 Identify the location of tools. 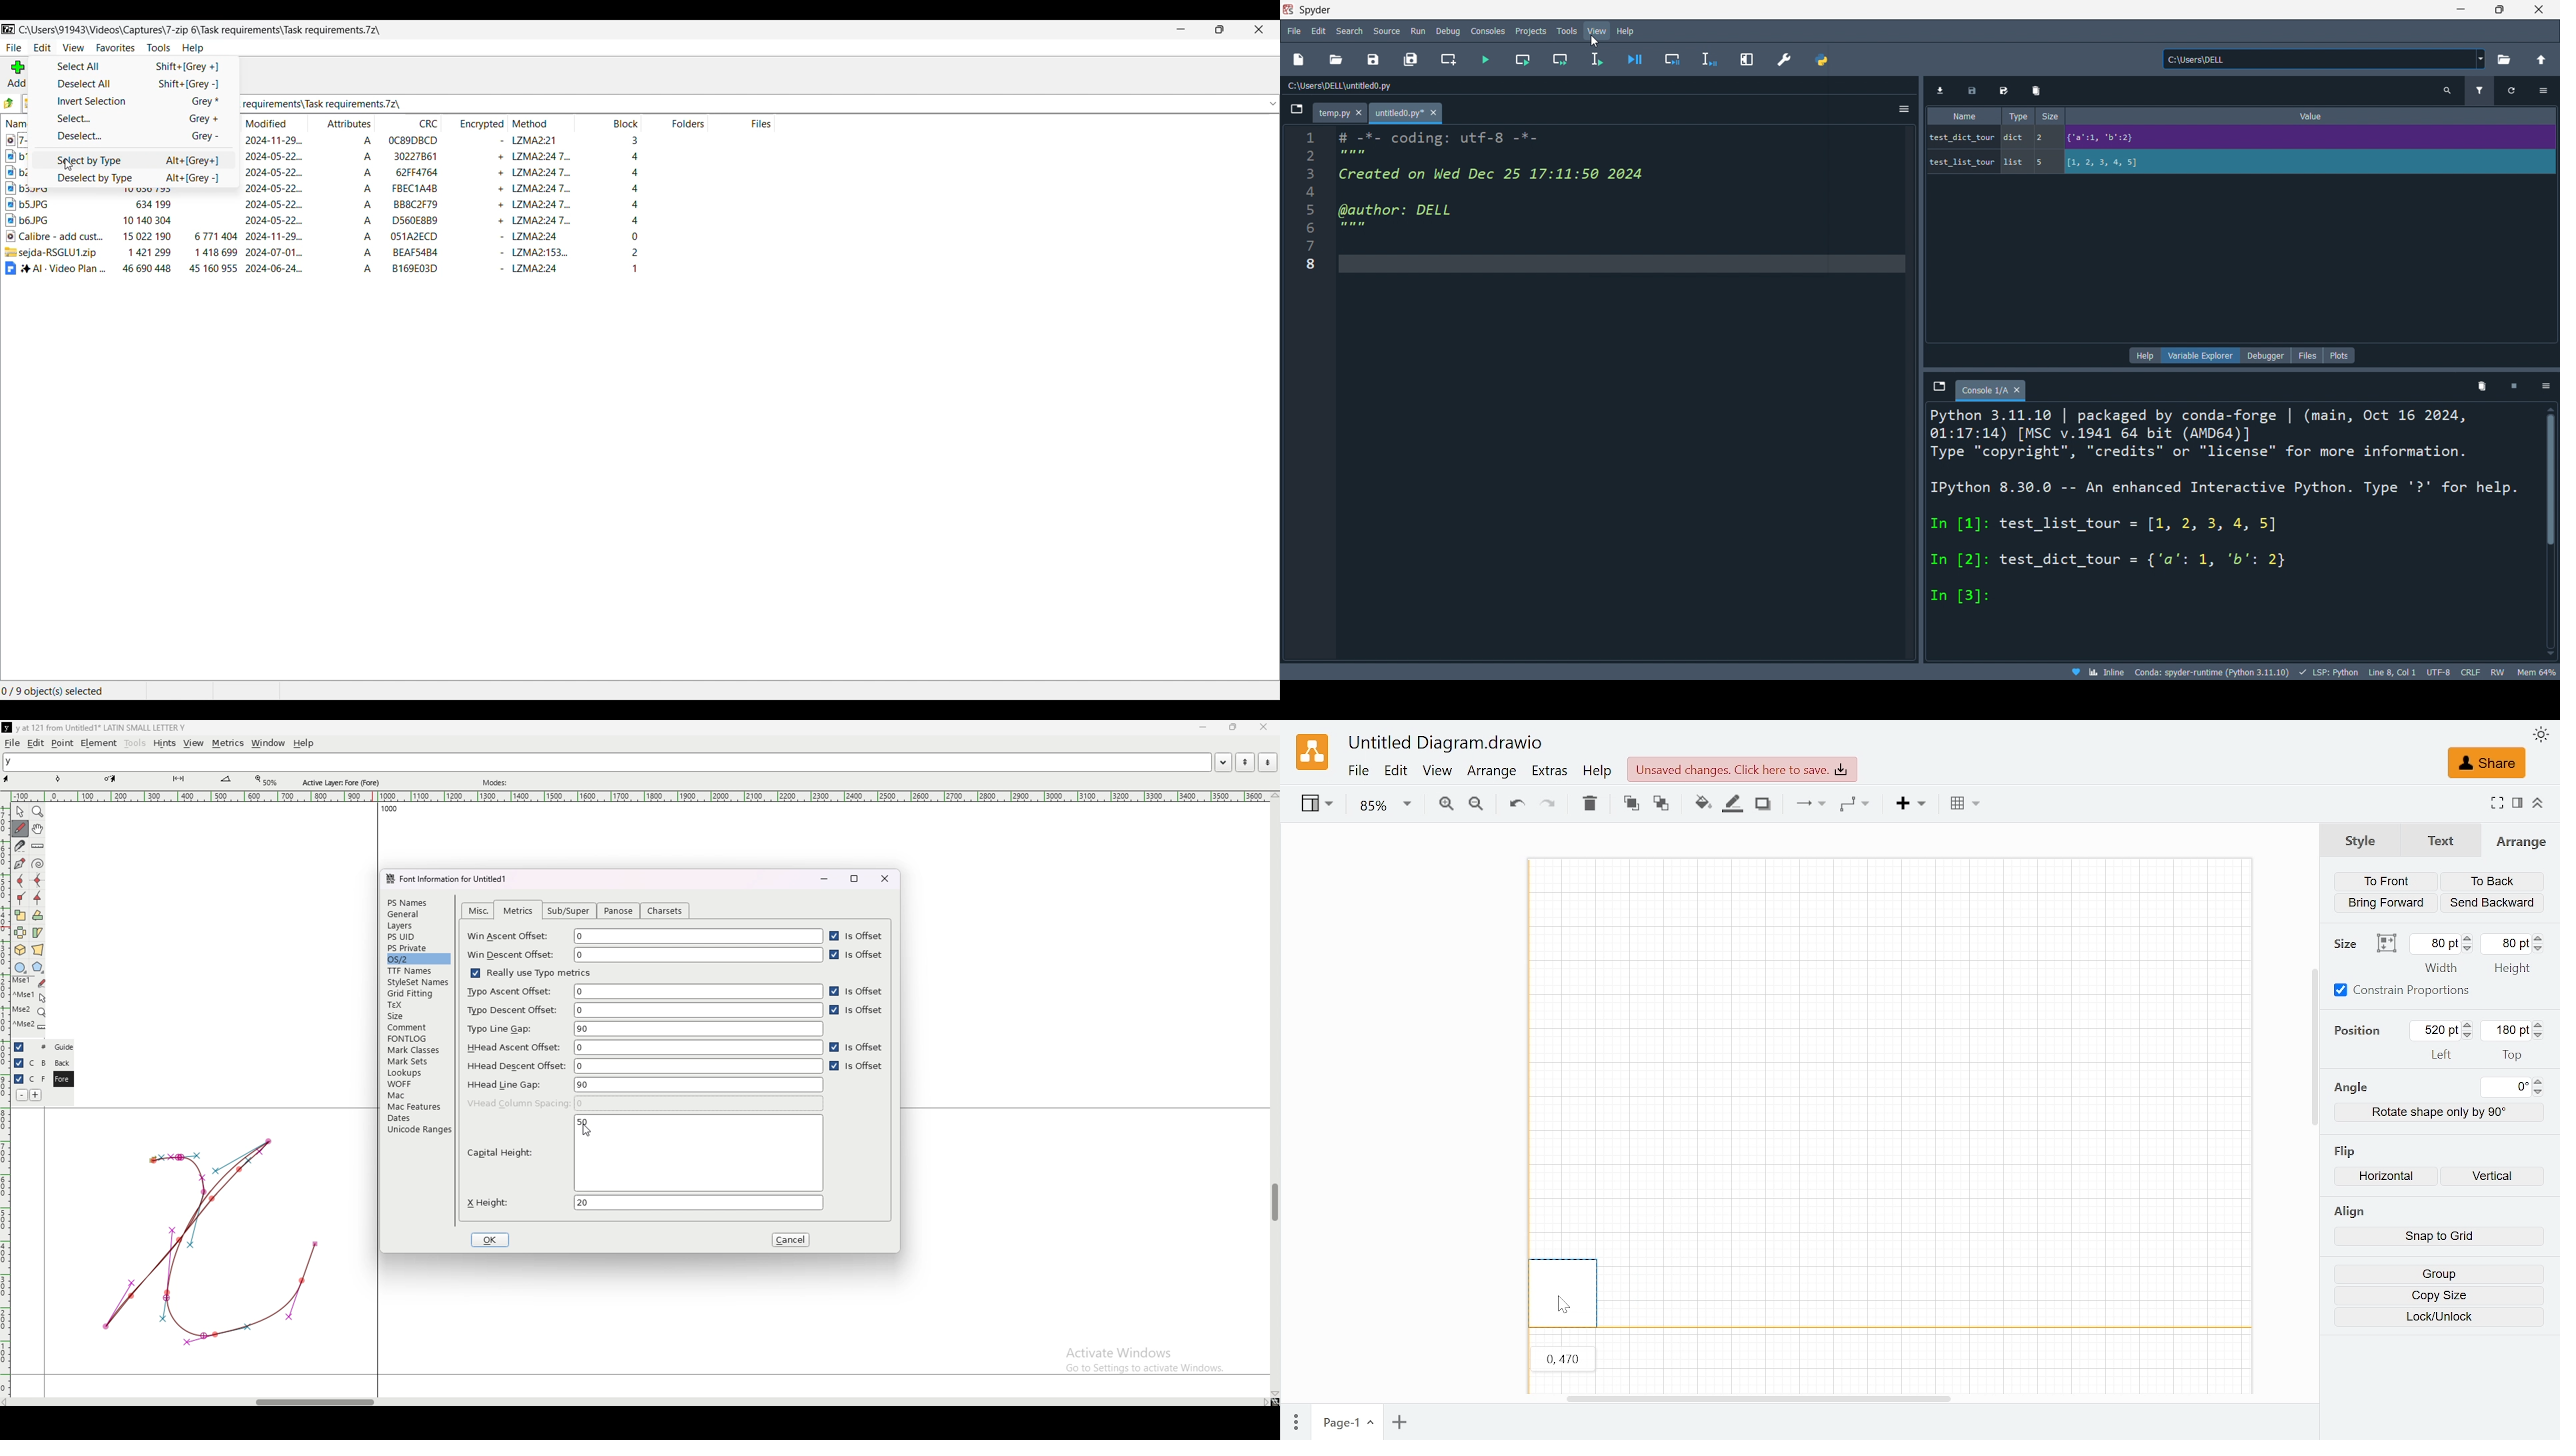
(1565, 31).